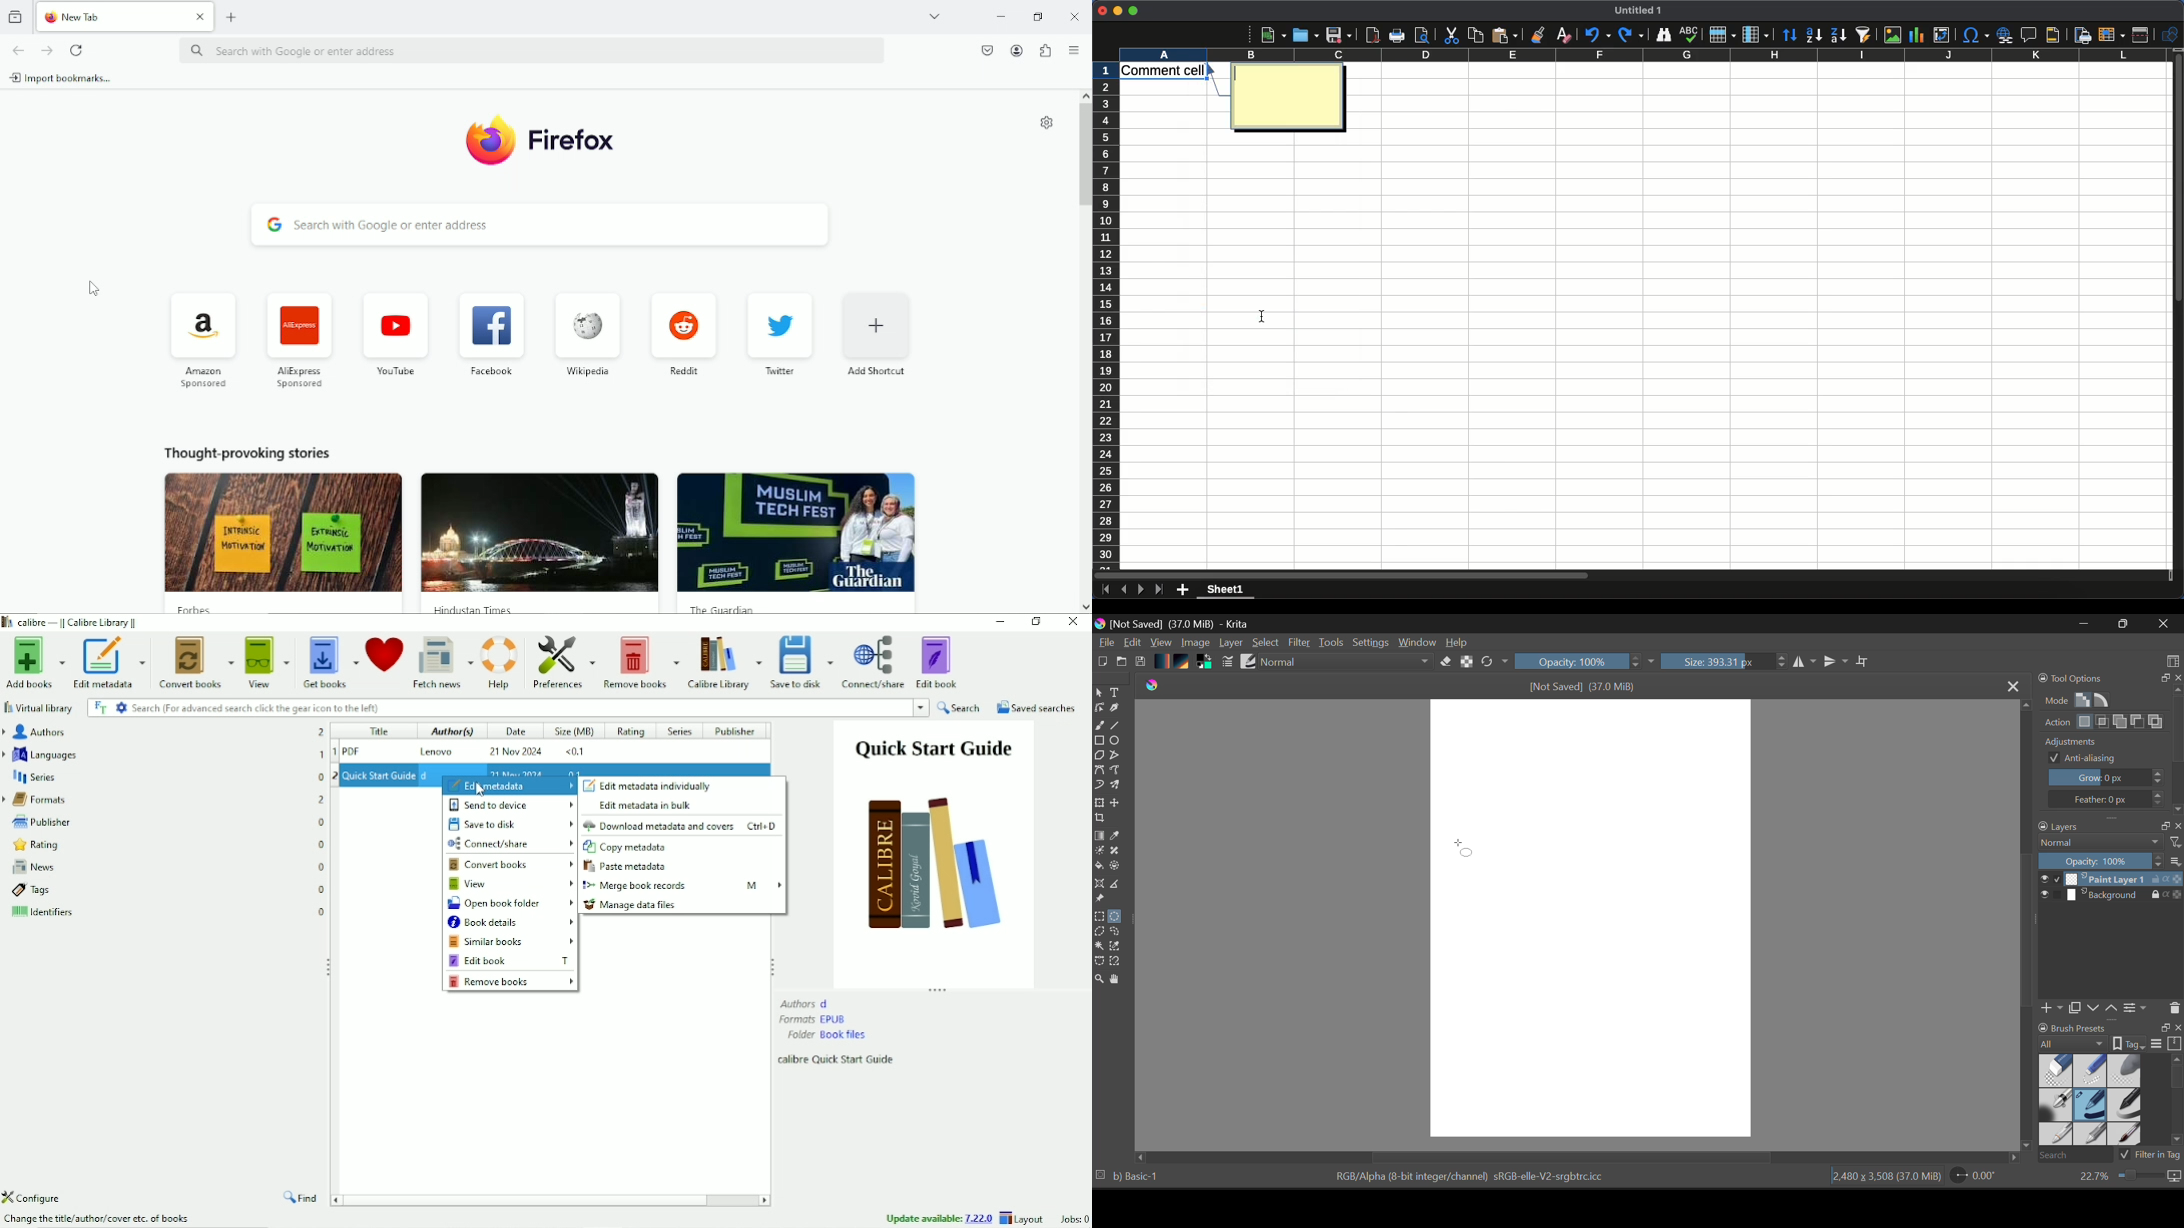 This screenshot has height=1232, width=2184. What do you see at coordinates (79, 49) in the screenshot?
I see `Reload current page` at bounding box center [79, 49].